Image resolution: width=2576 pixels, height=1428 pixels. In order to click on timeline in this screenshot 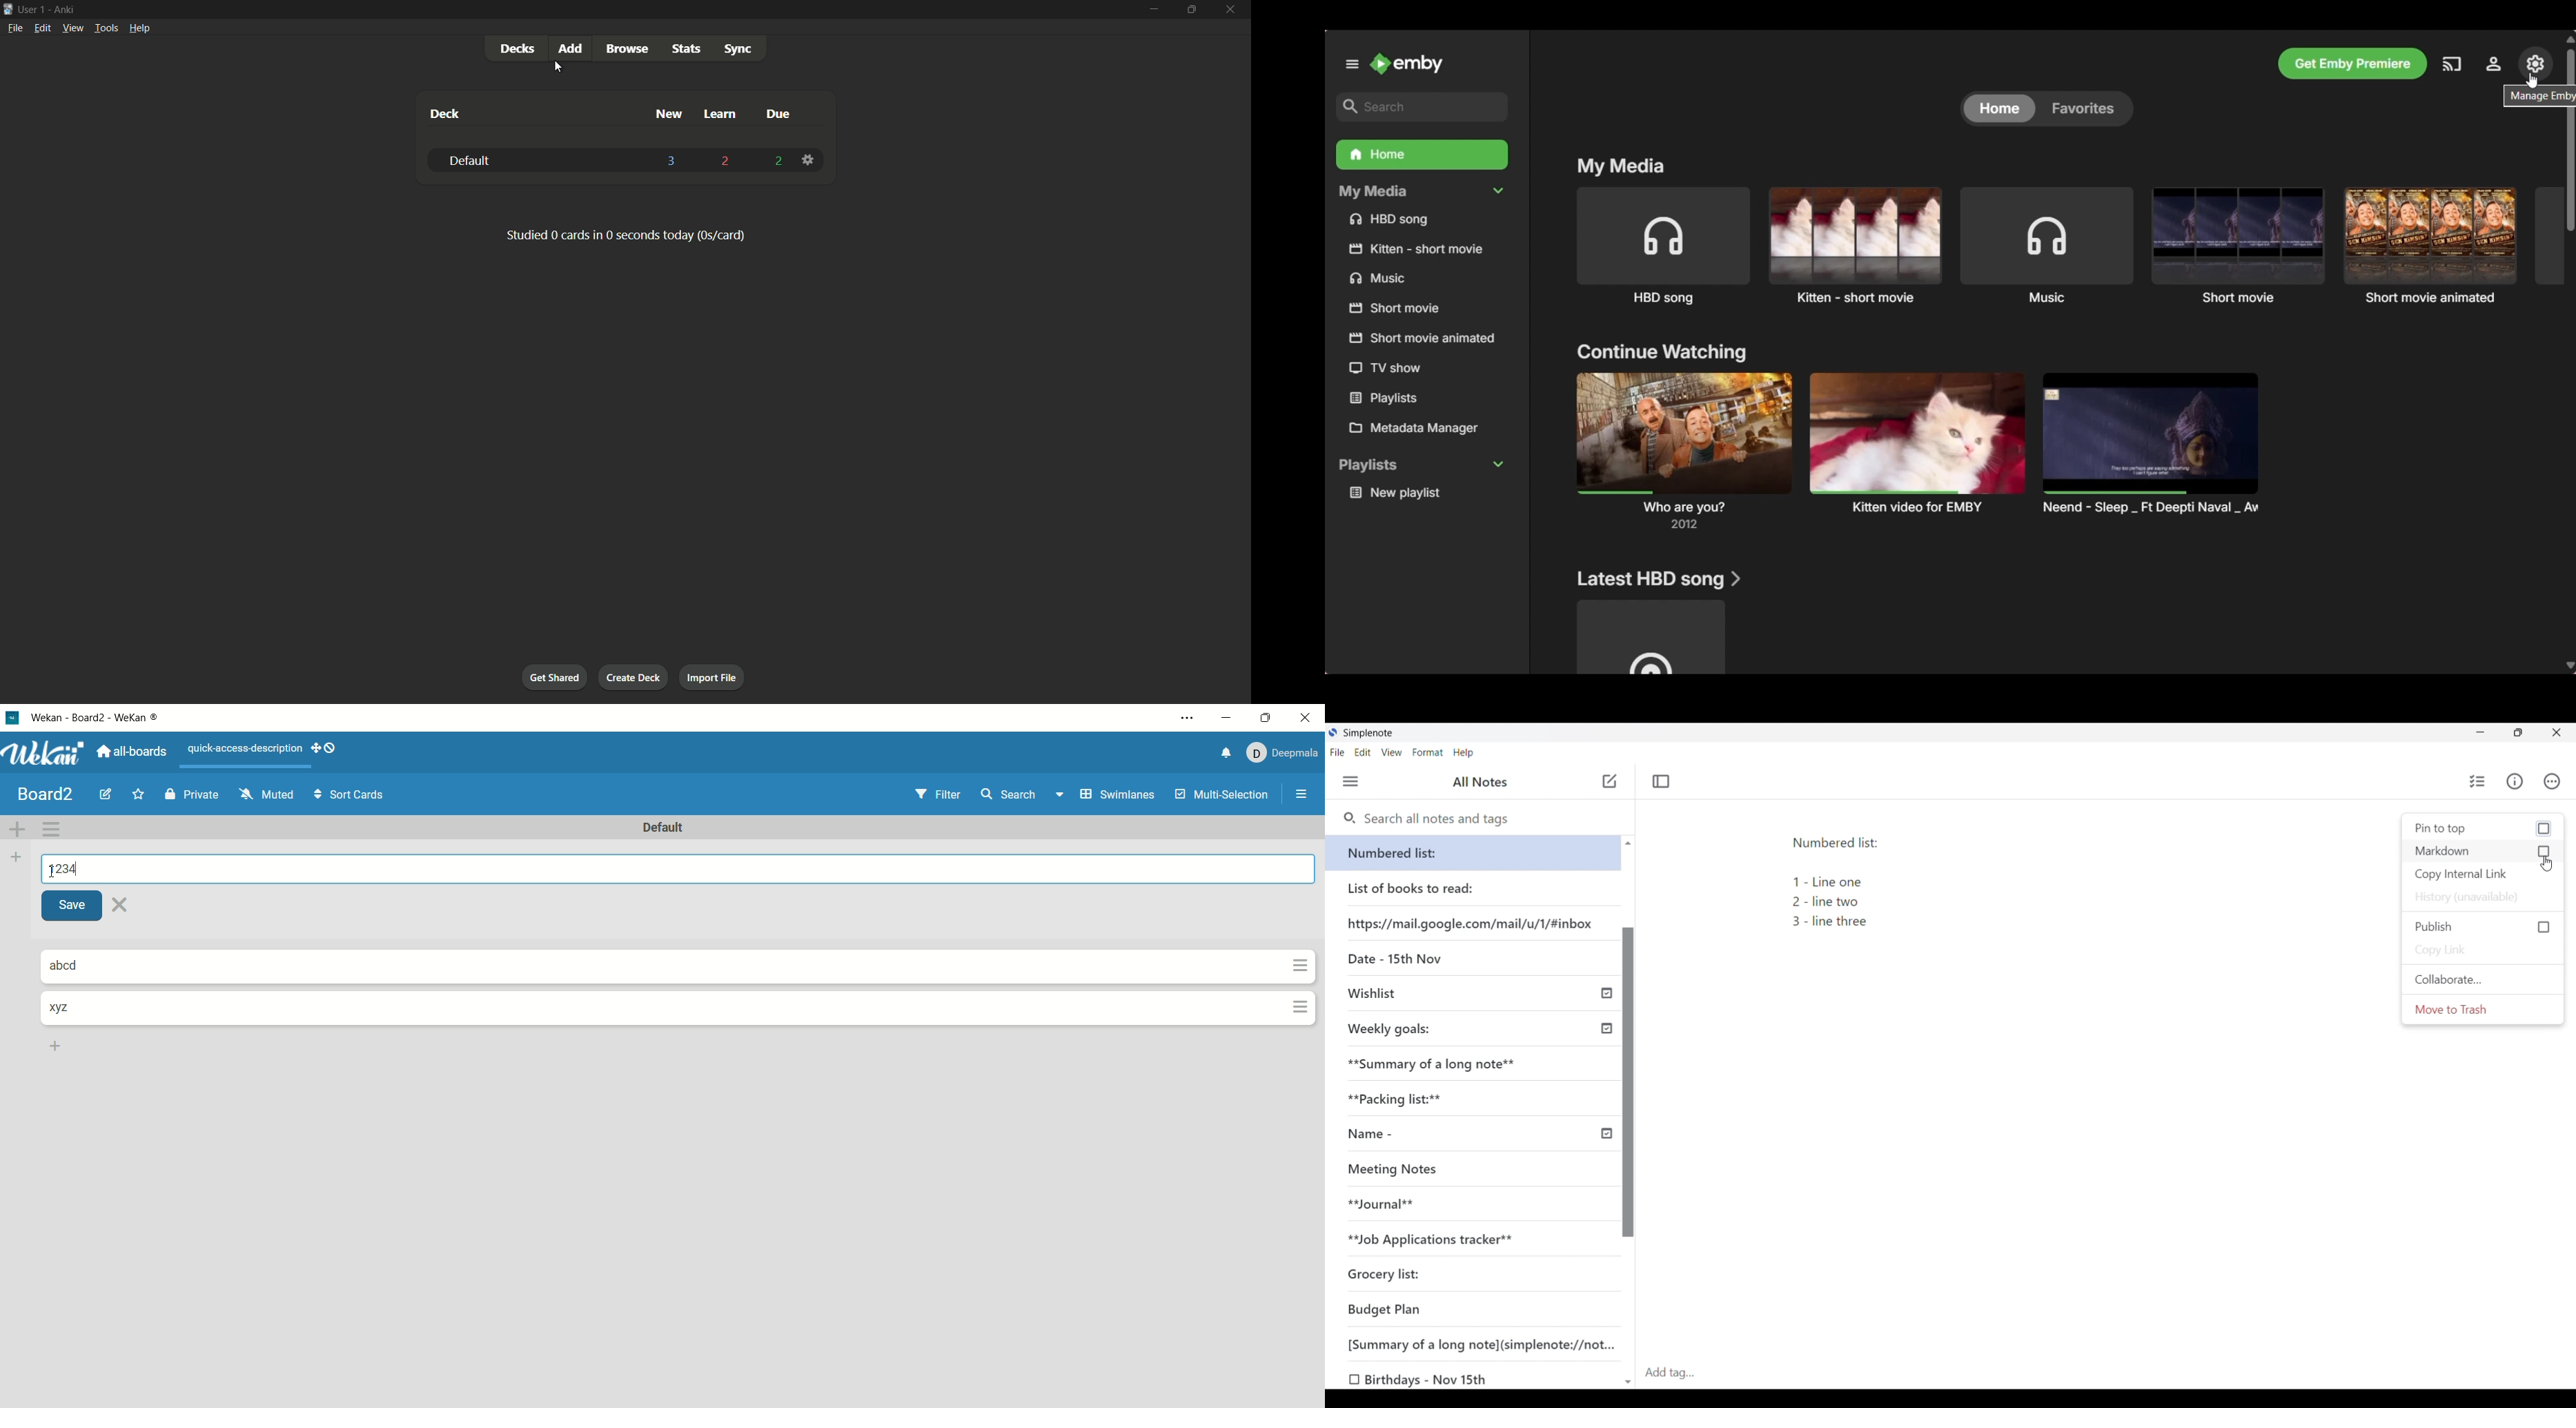, I will do `click(1606, 1027)`.